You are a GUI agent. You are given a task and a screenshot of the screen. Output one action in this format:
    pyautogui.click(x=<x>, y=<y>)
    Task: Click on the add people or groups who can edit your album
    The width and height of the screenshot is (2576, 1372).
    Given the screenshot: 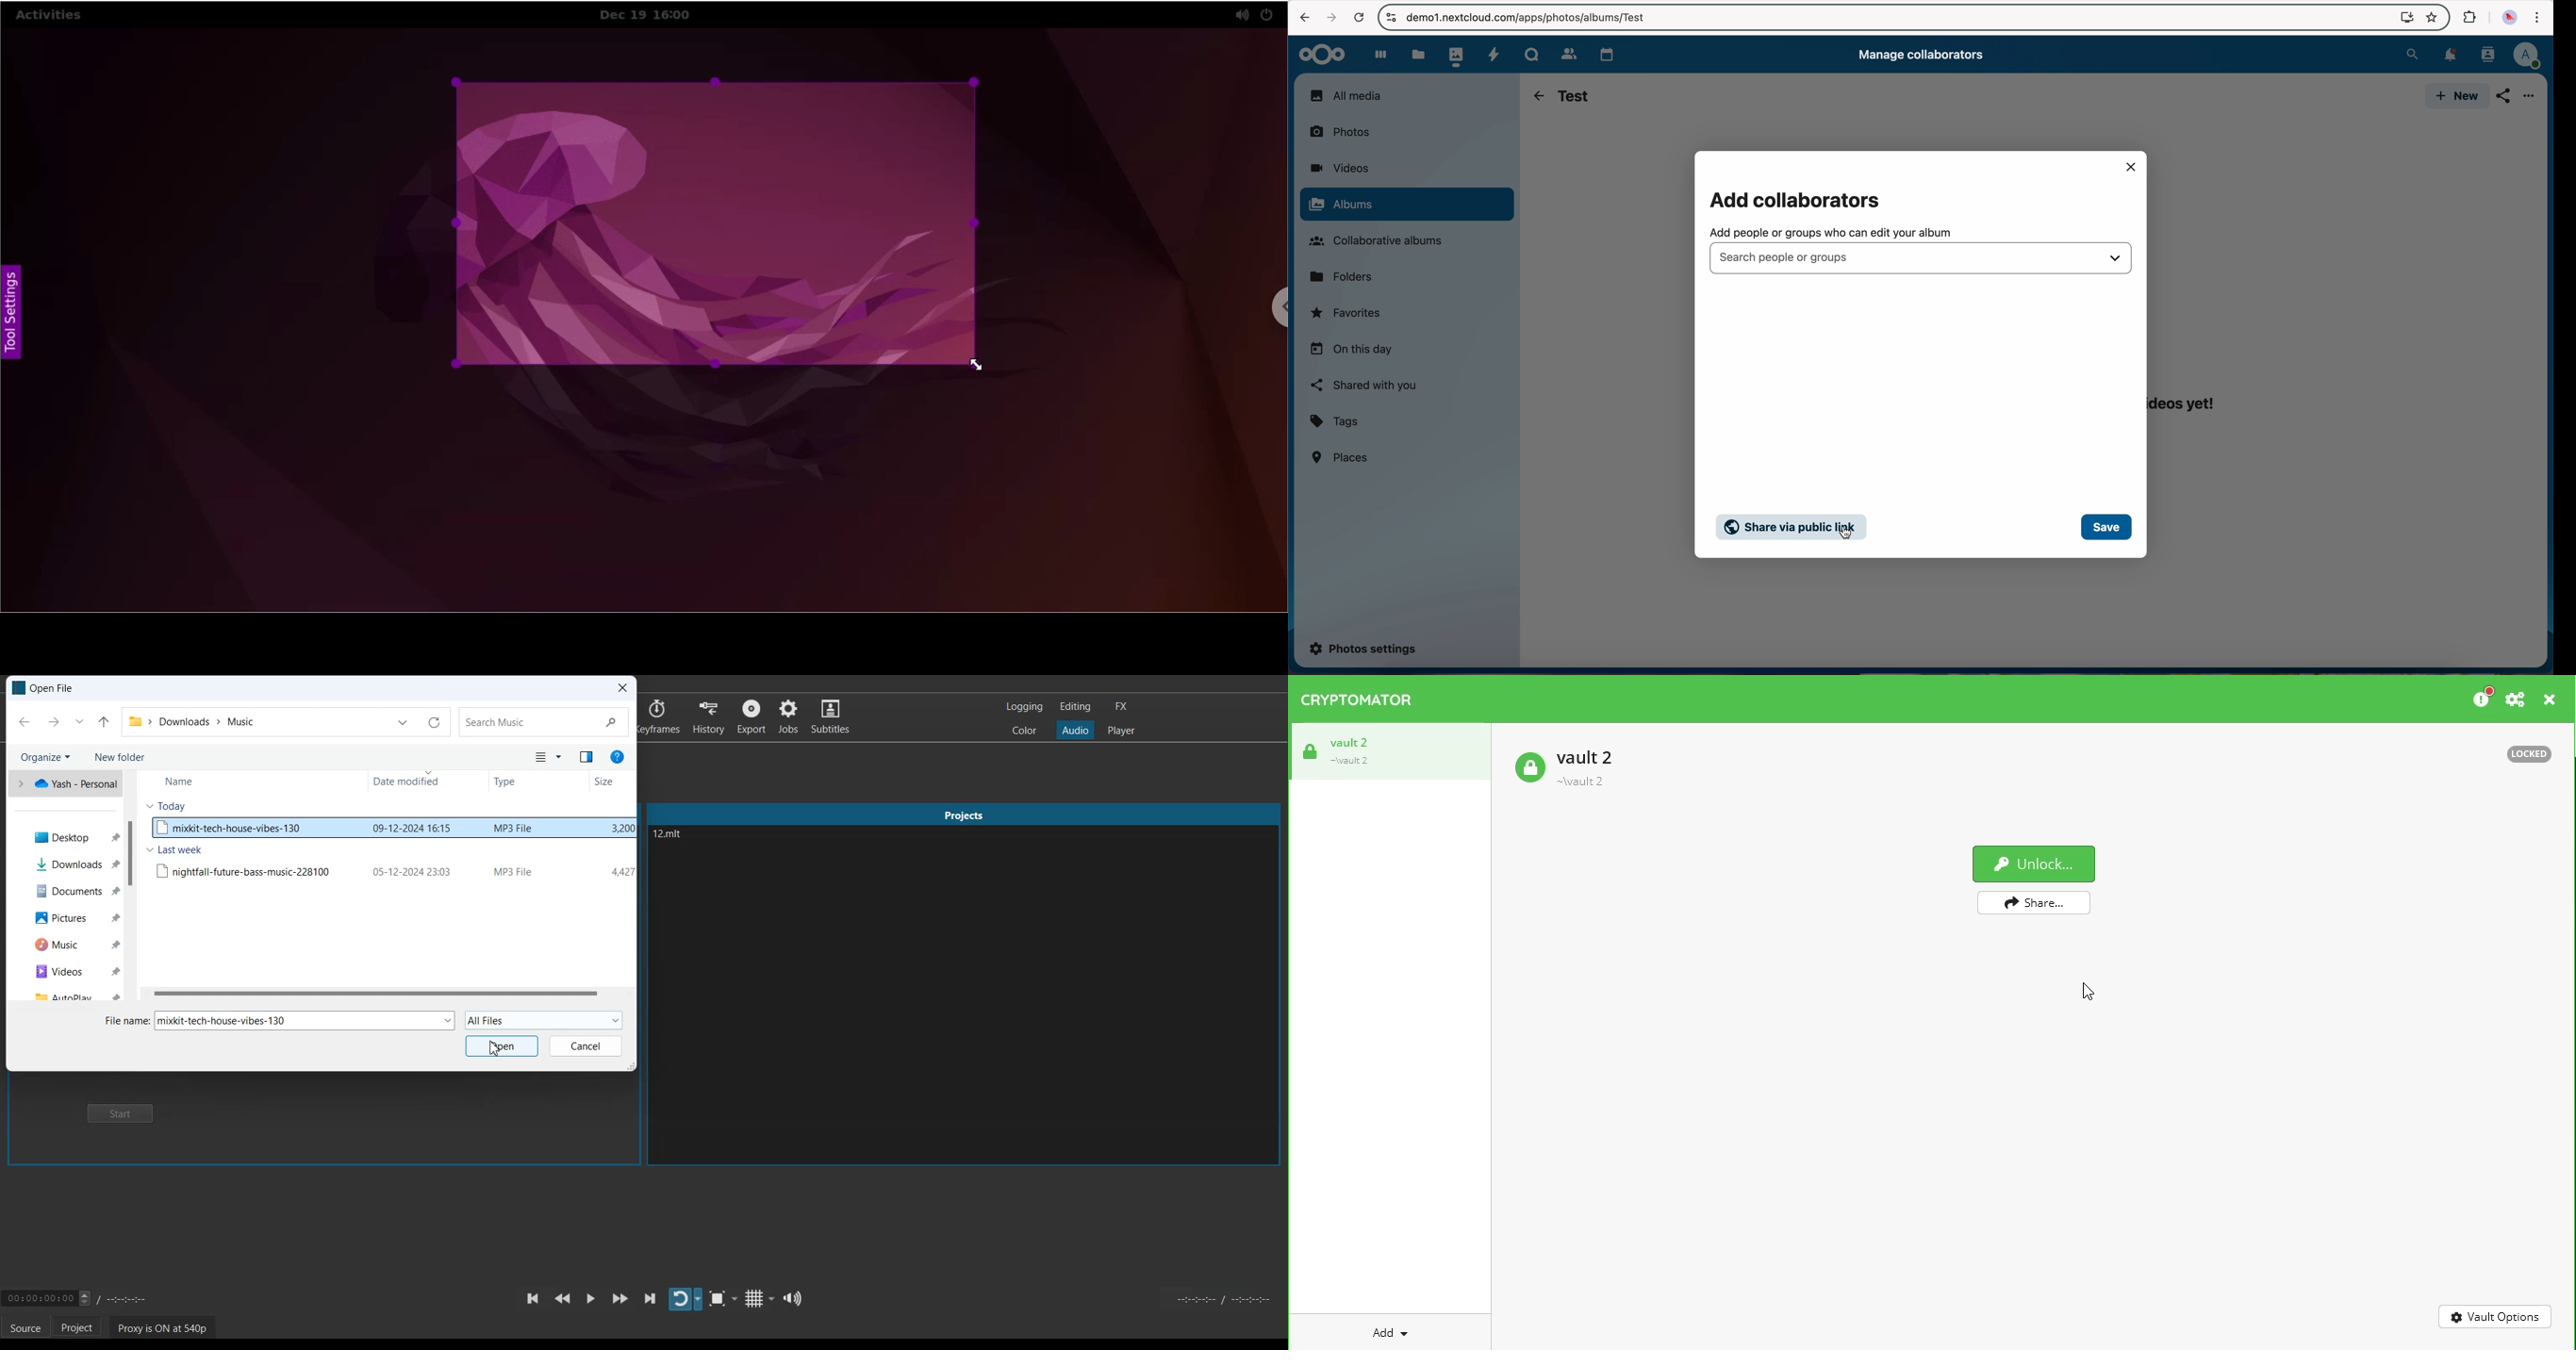 What is the action you would take?
    pyautogui.click(x=1831, y=232)
    